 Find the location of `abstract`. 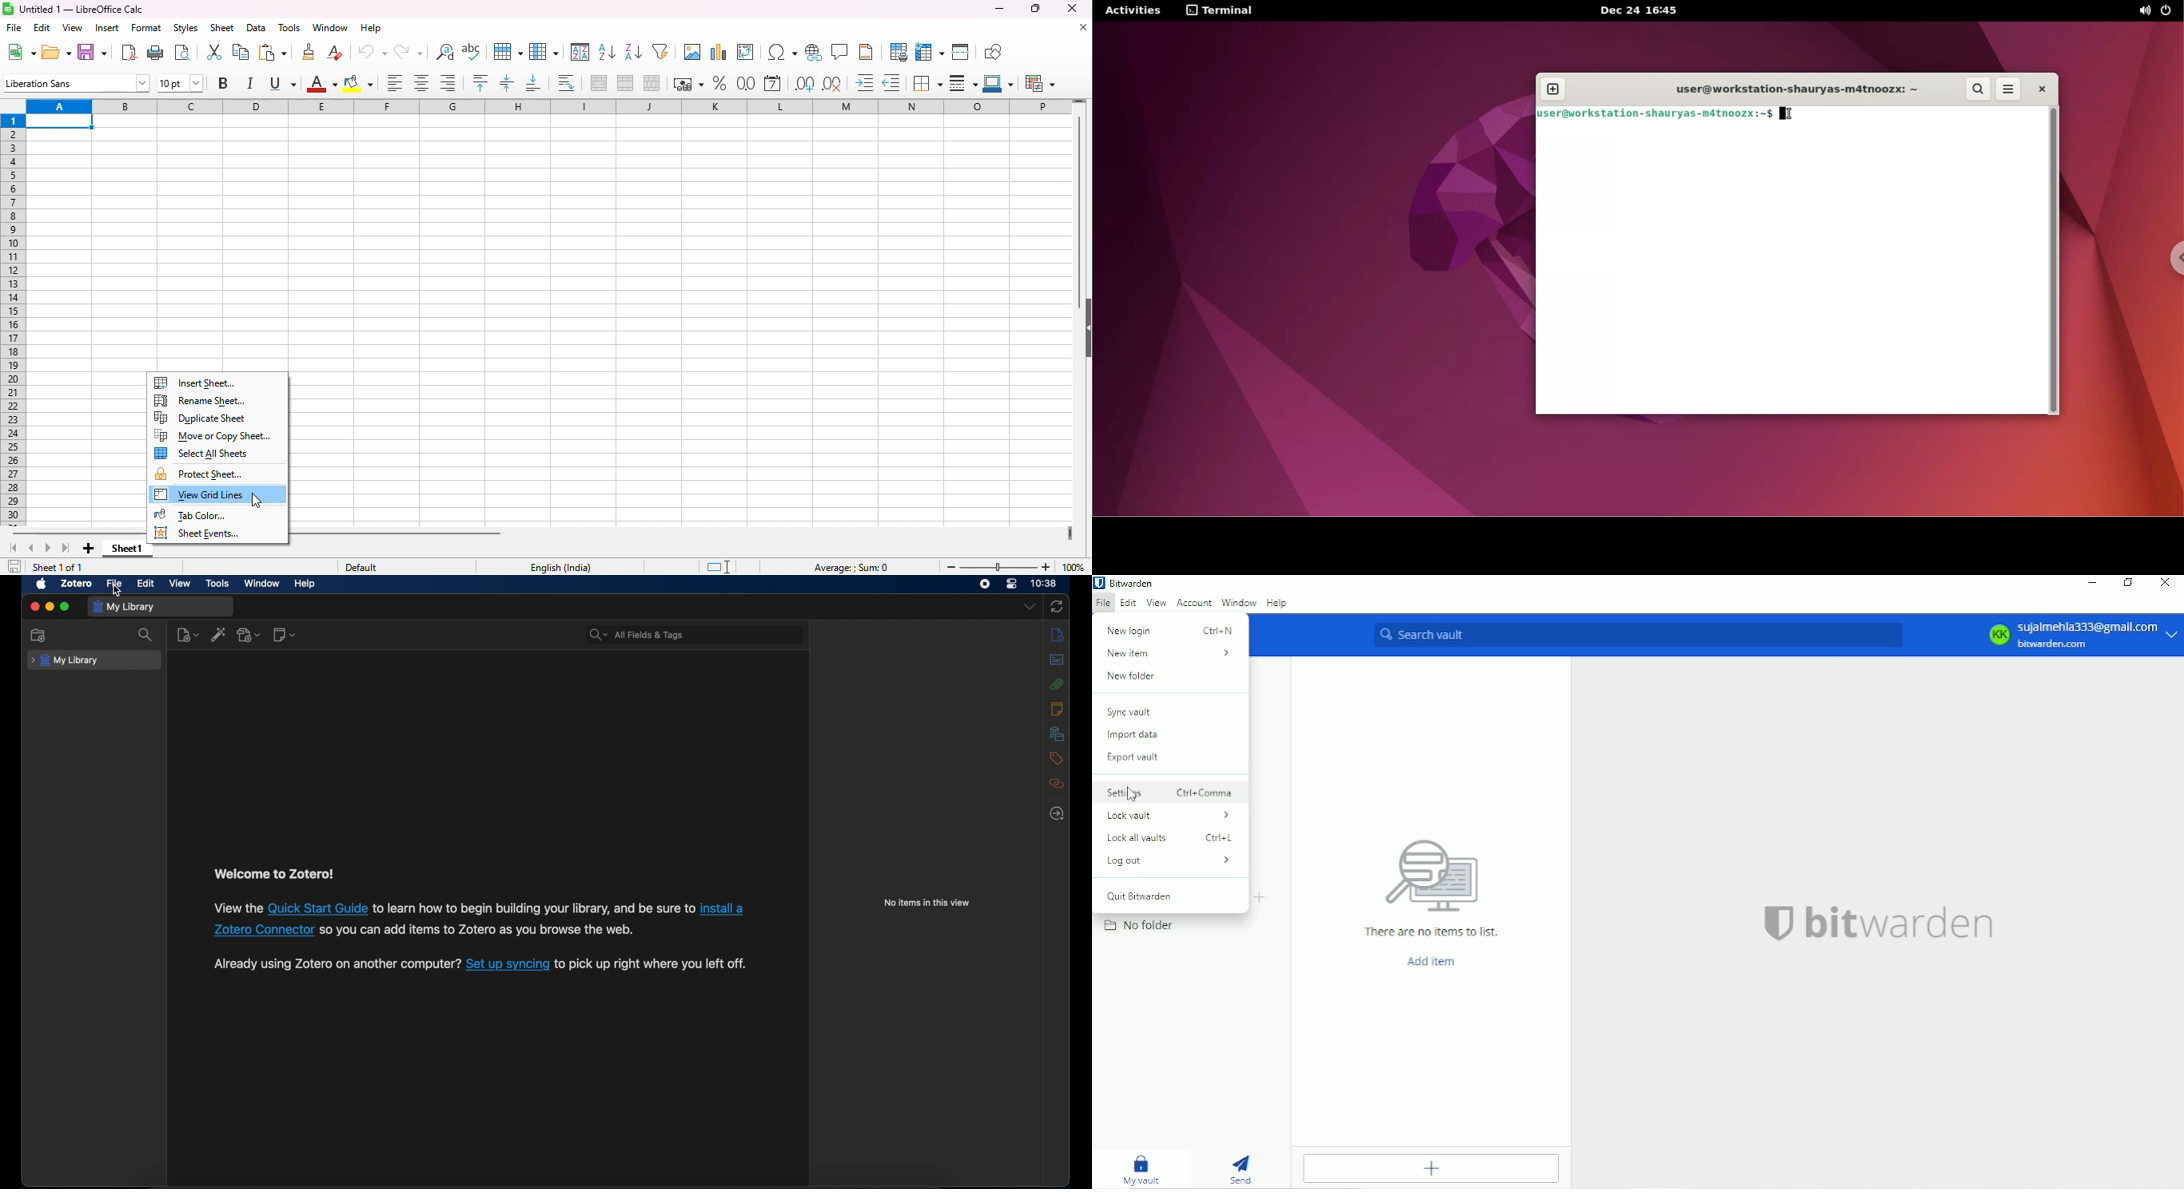

abstract is located at coordinates (1057, 660).